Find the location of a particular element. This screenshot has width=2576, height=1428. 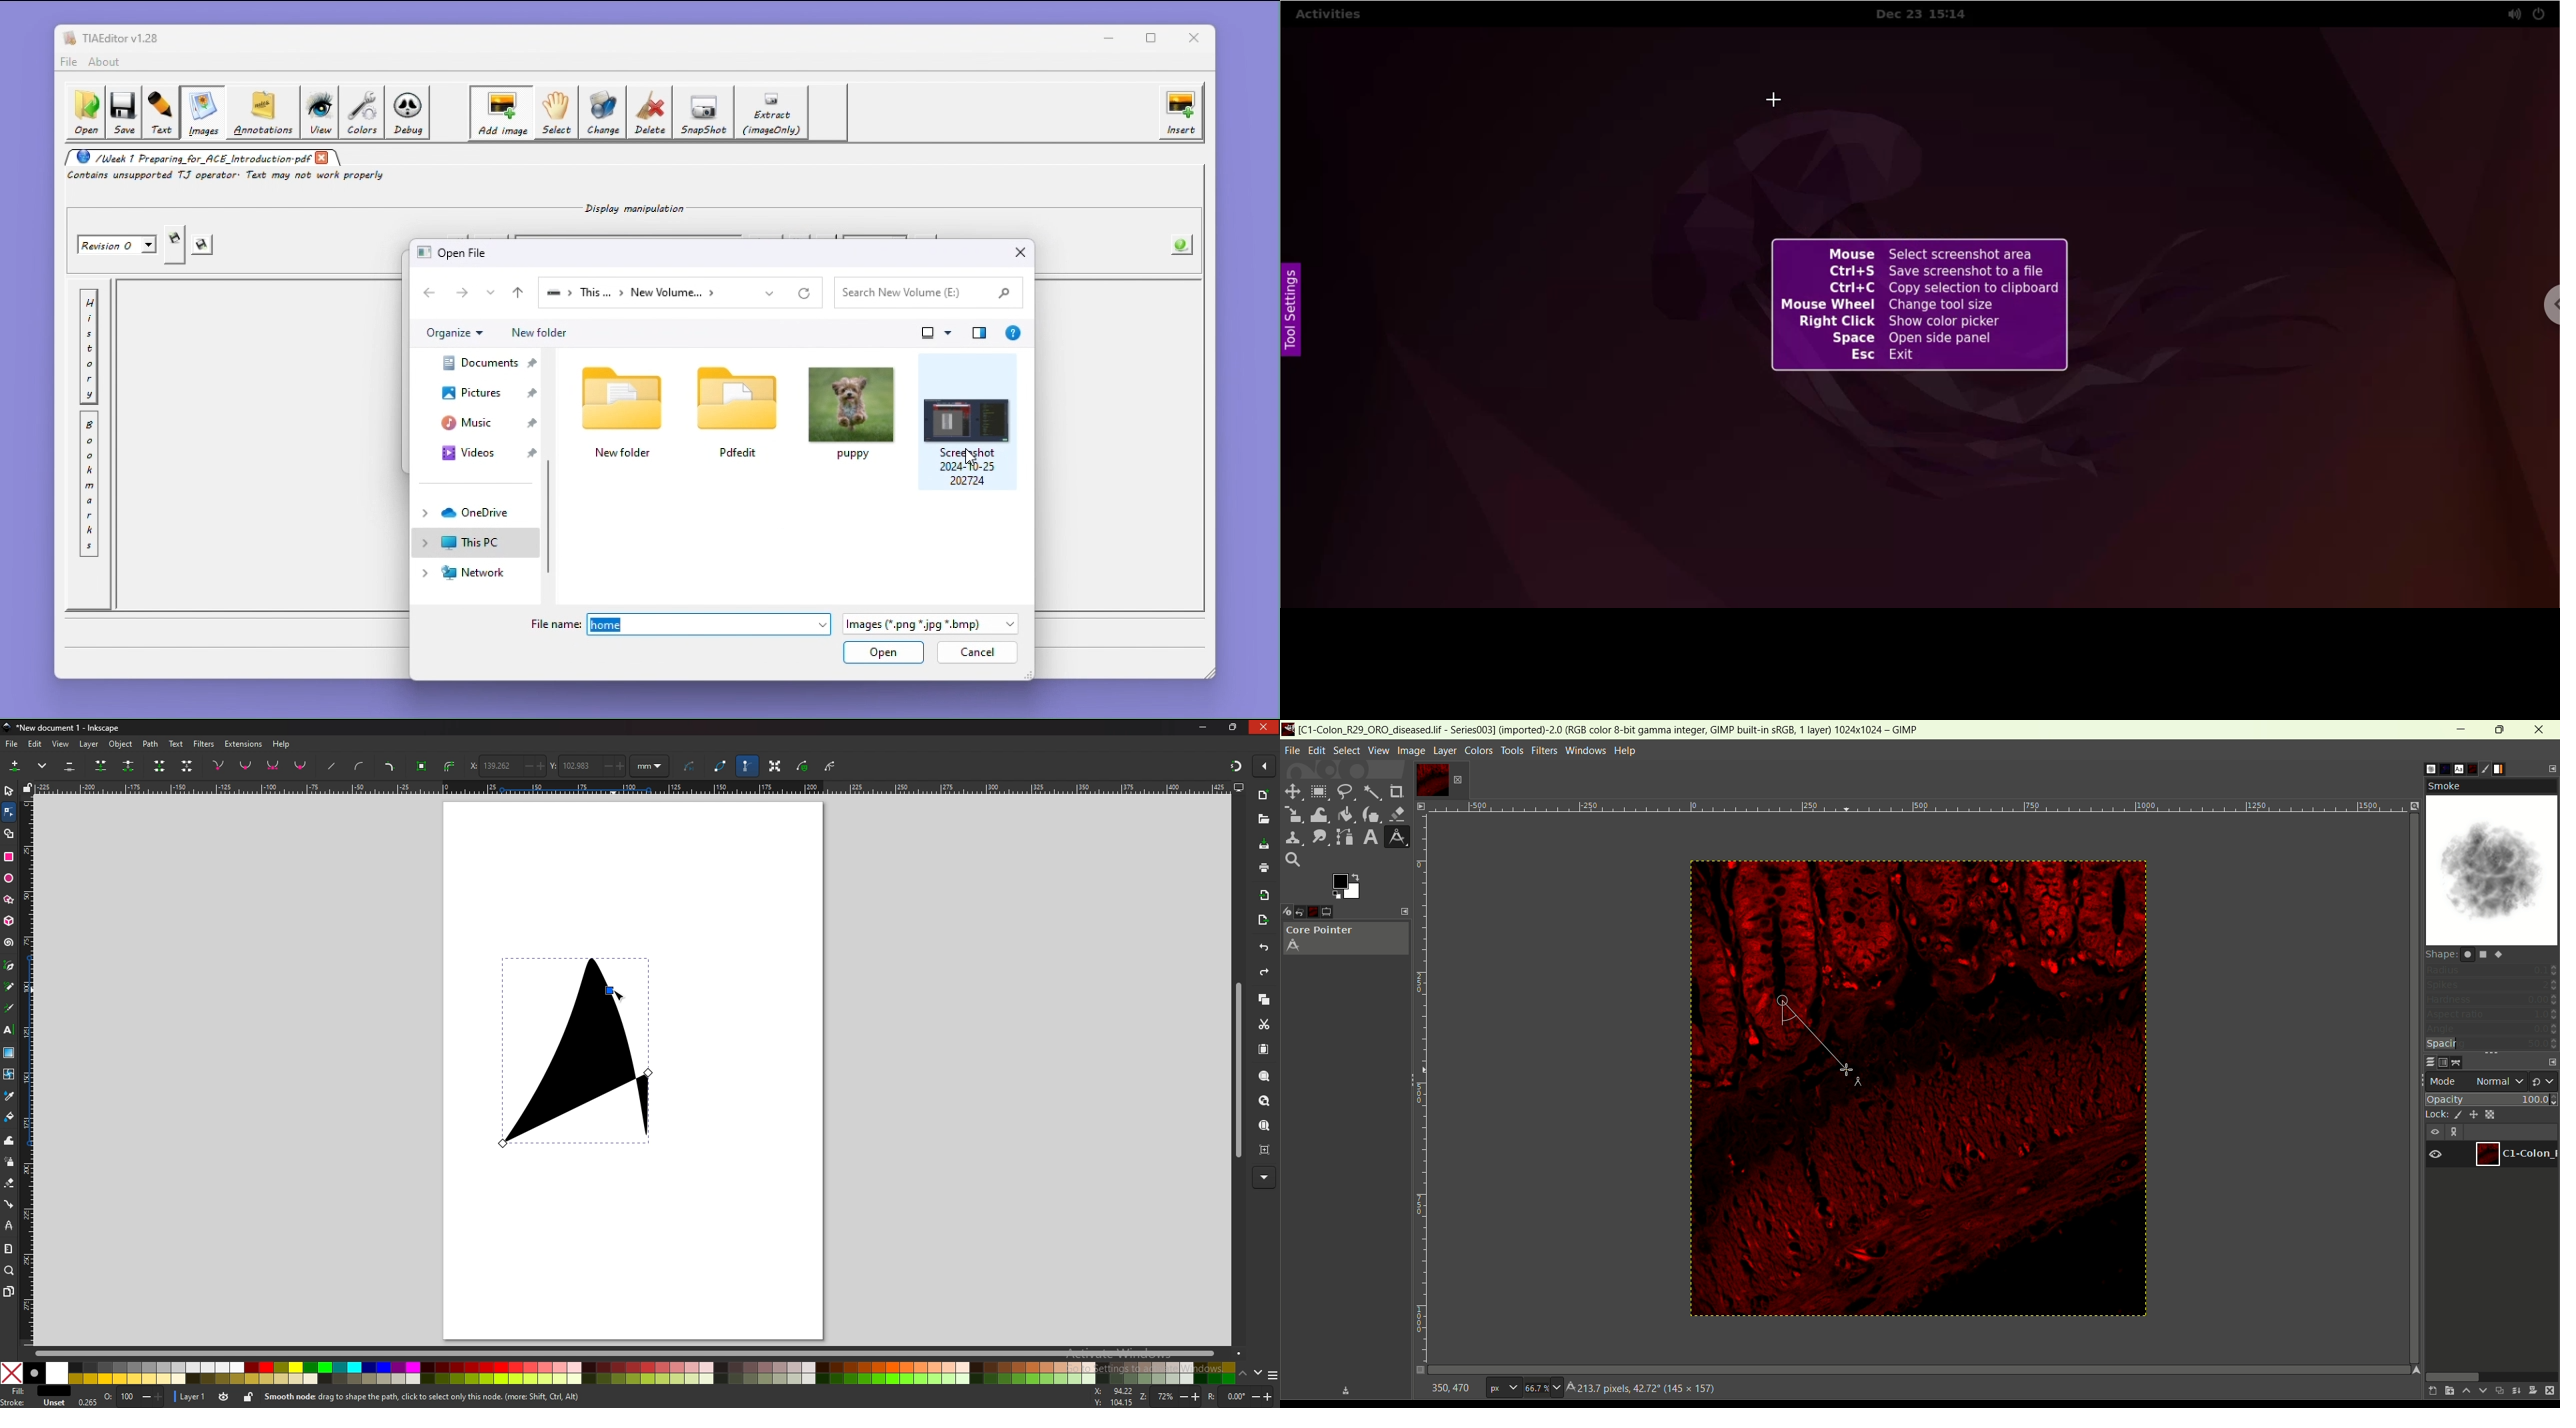

mesh is located at coordinates (9, 1073).